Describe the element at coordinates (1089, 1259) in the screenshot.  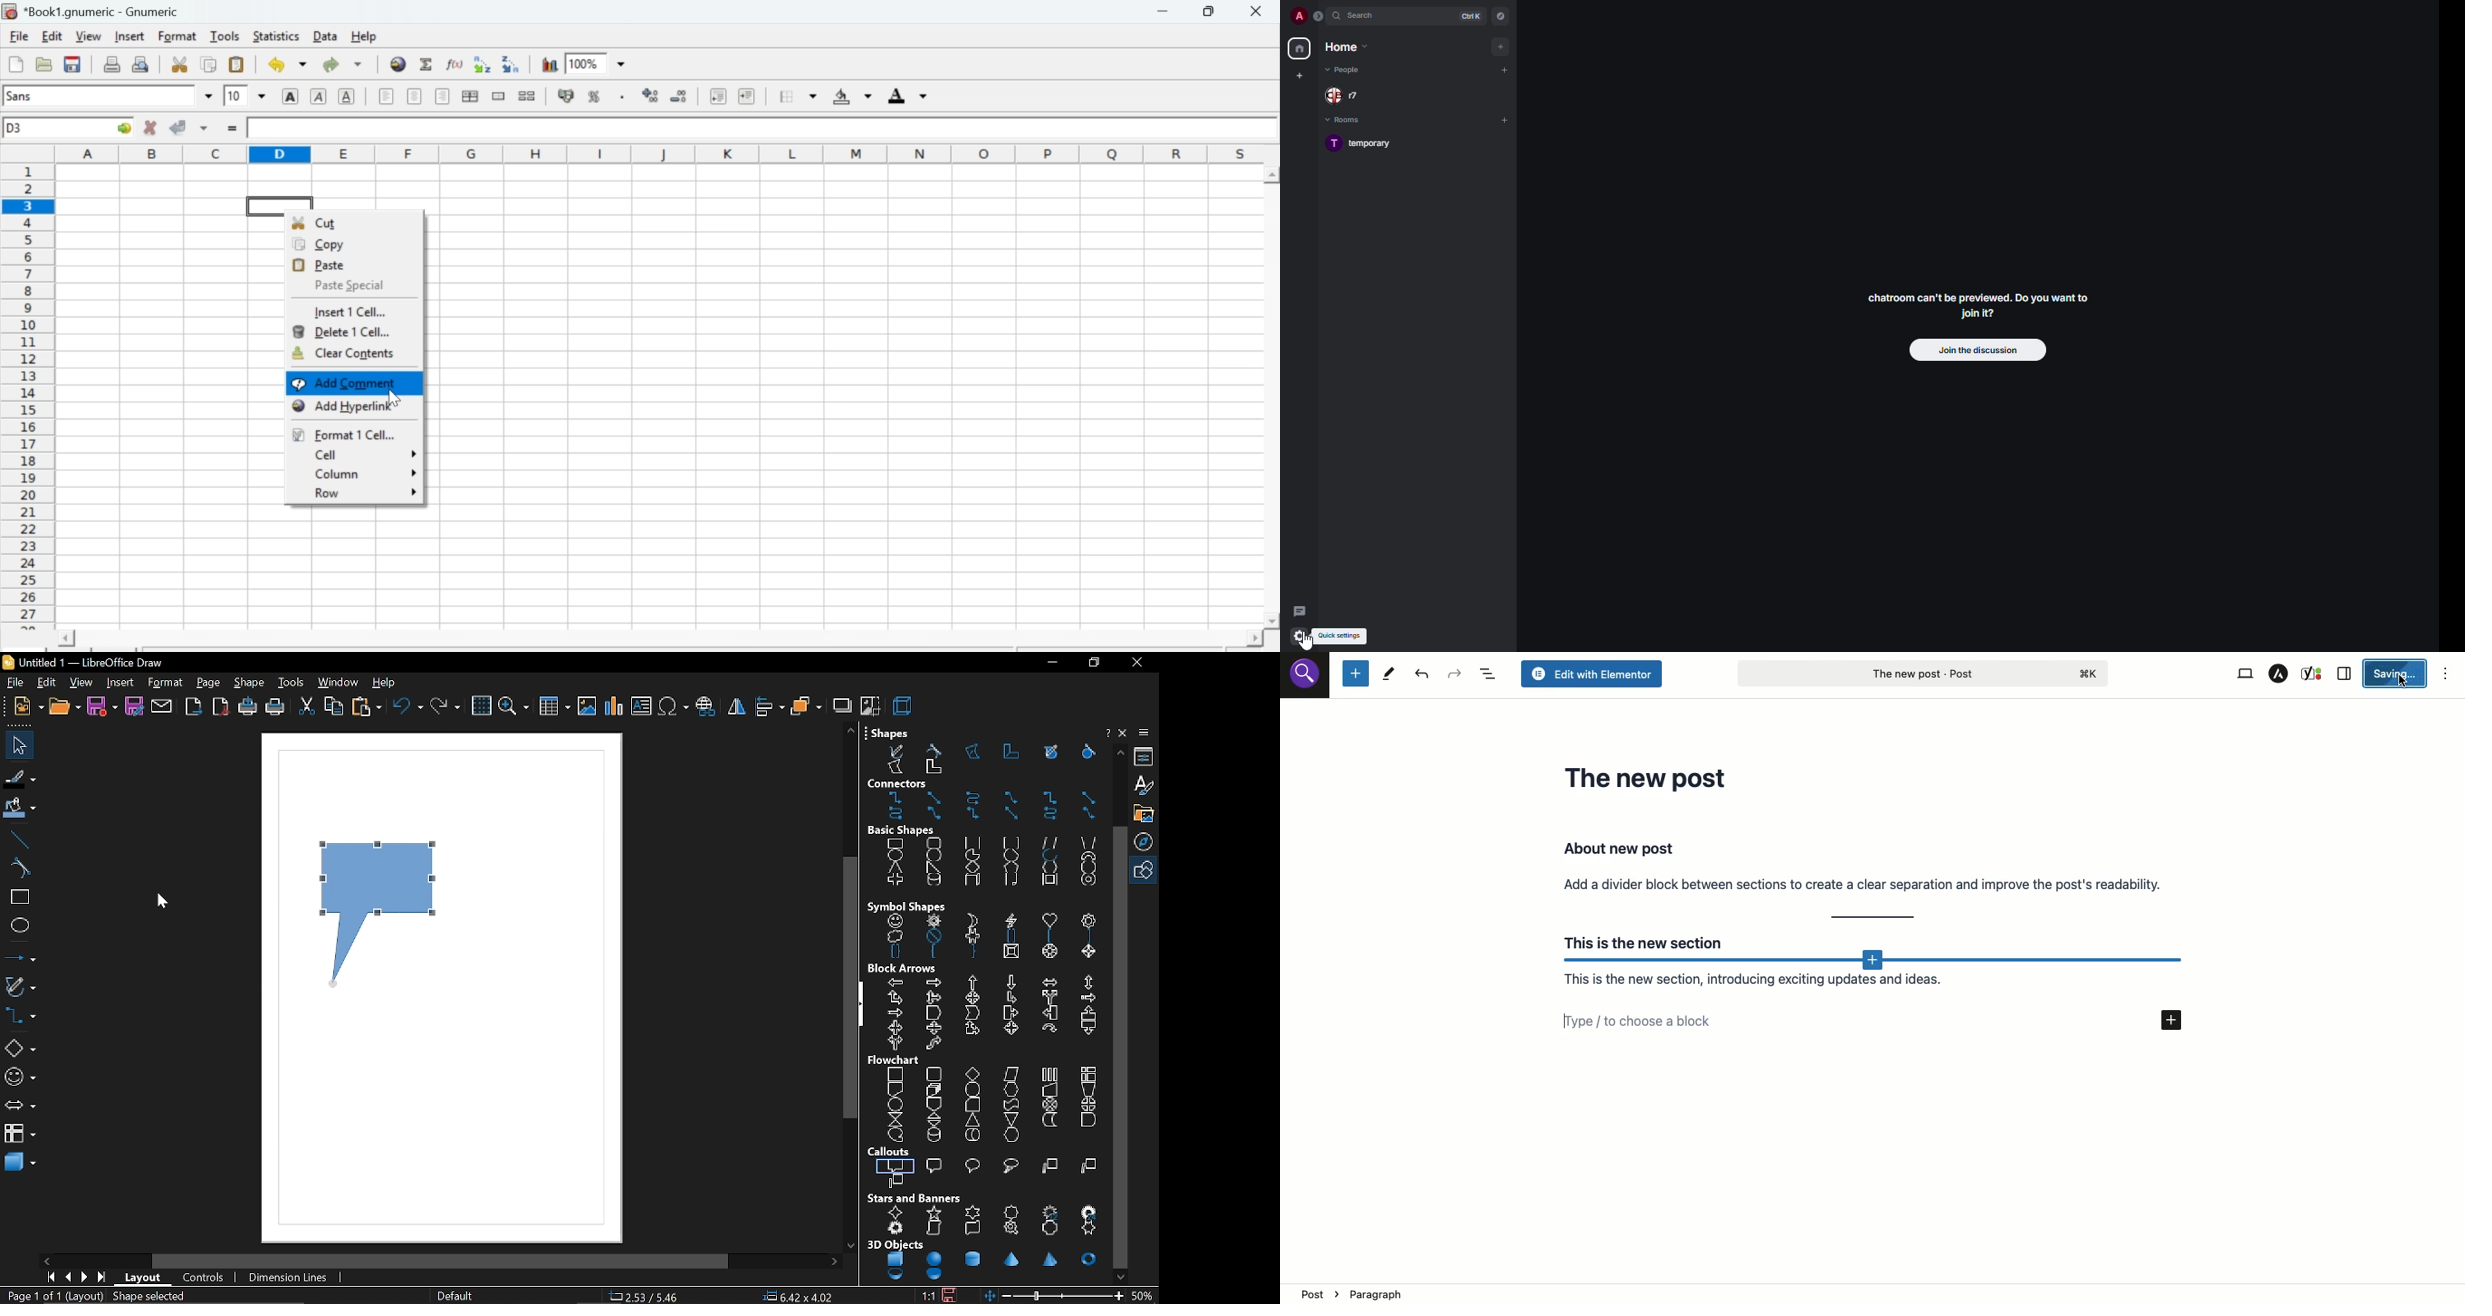
I see `torus` at that location.